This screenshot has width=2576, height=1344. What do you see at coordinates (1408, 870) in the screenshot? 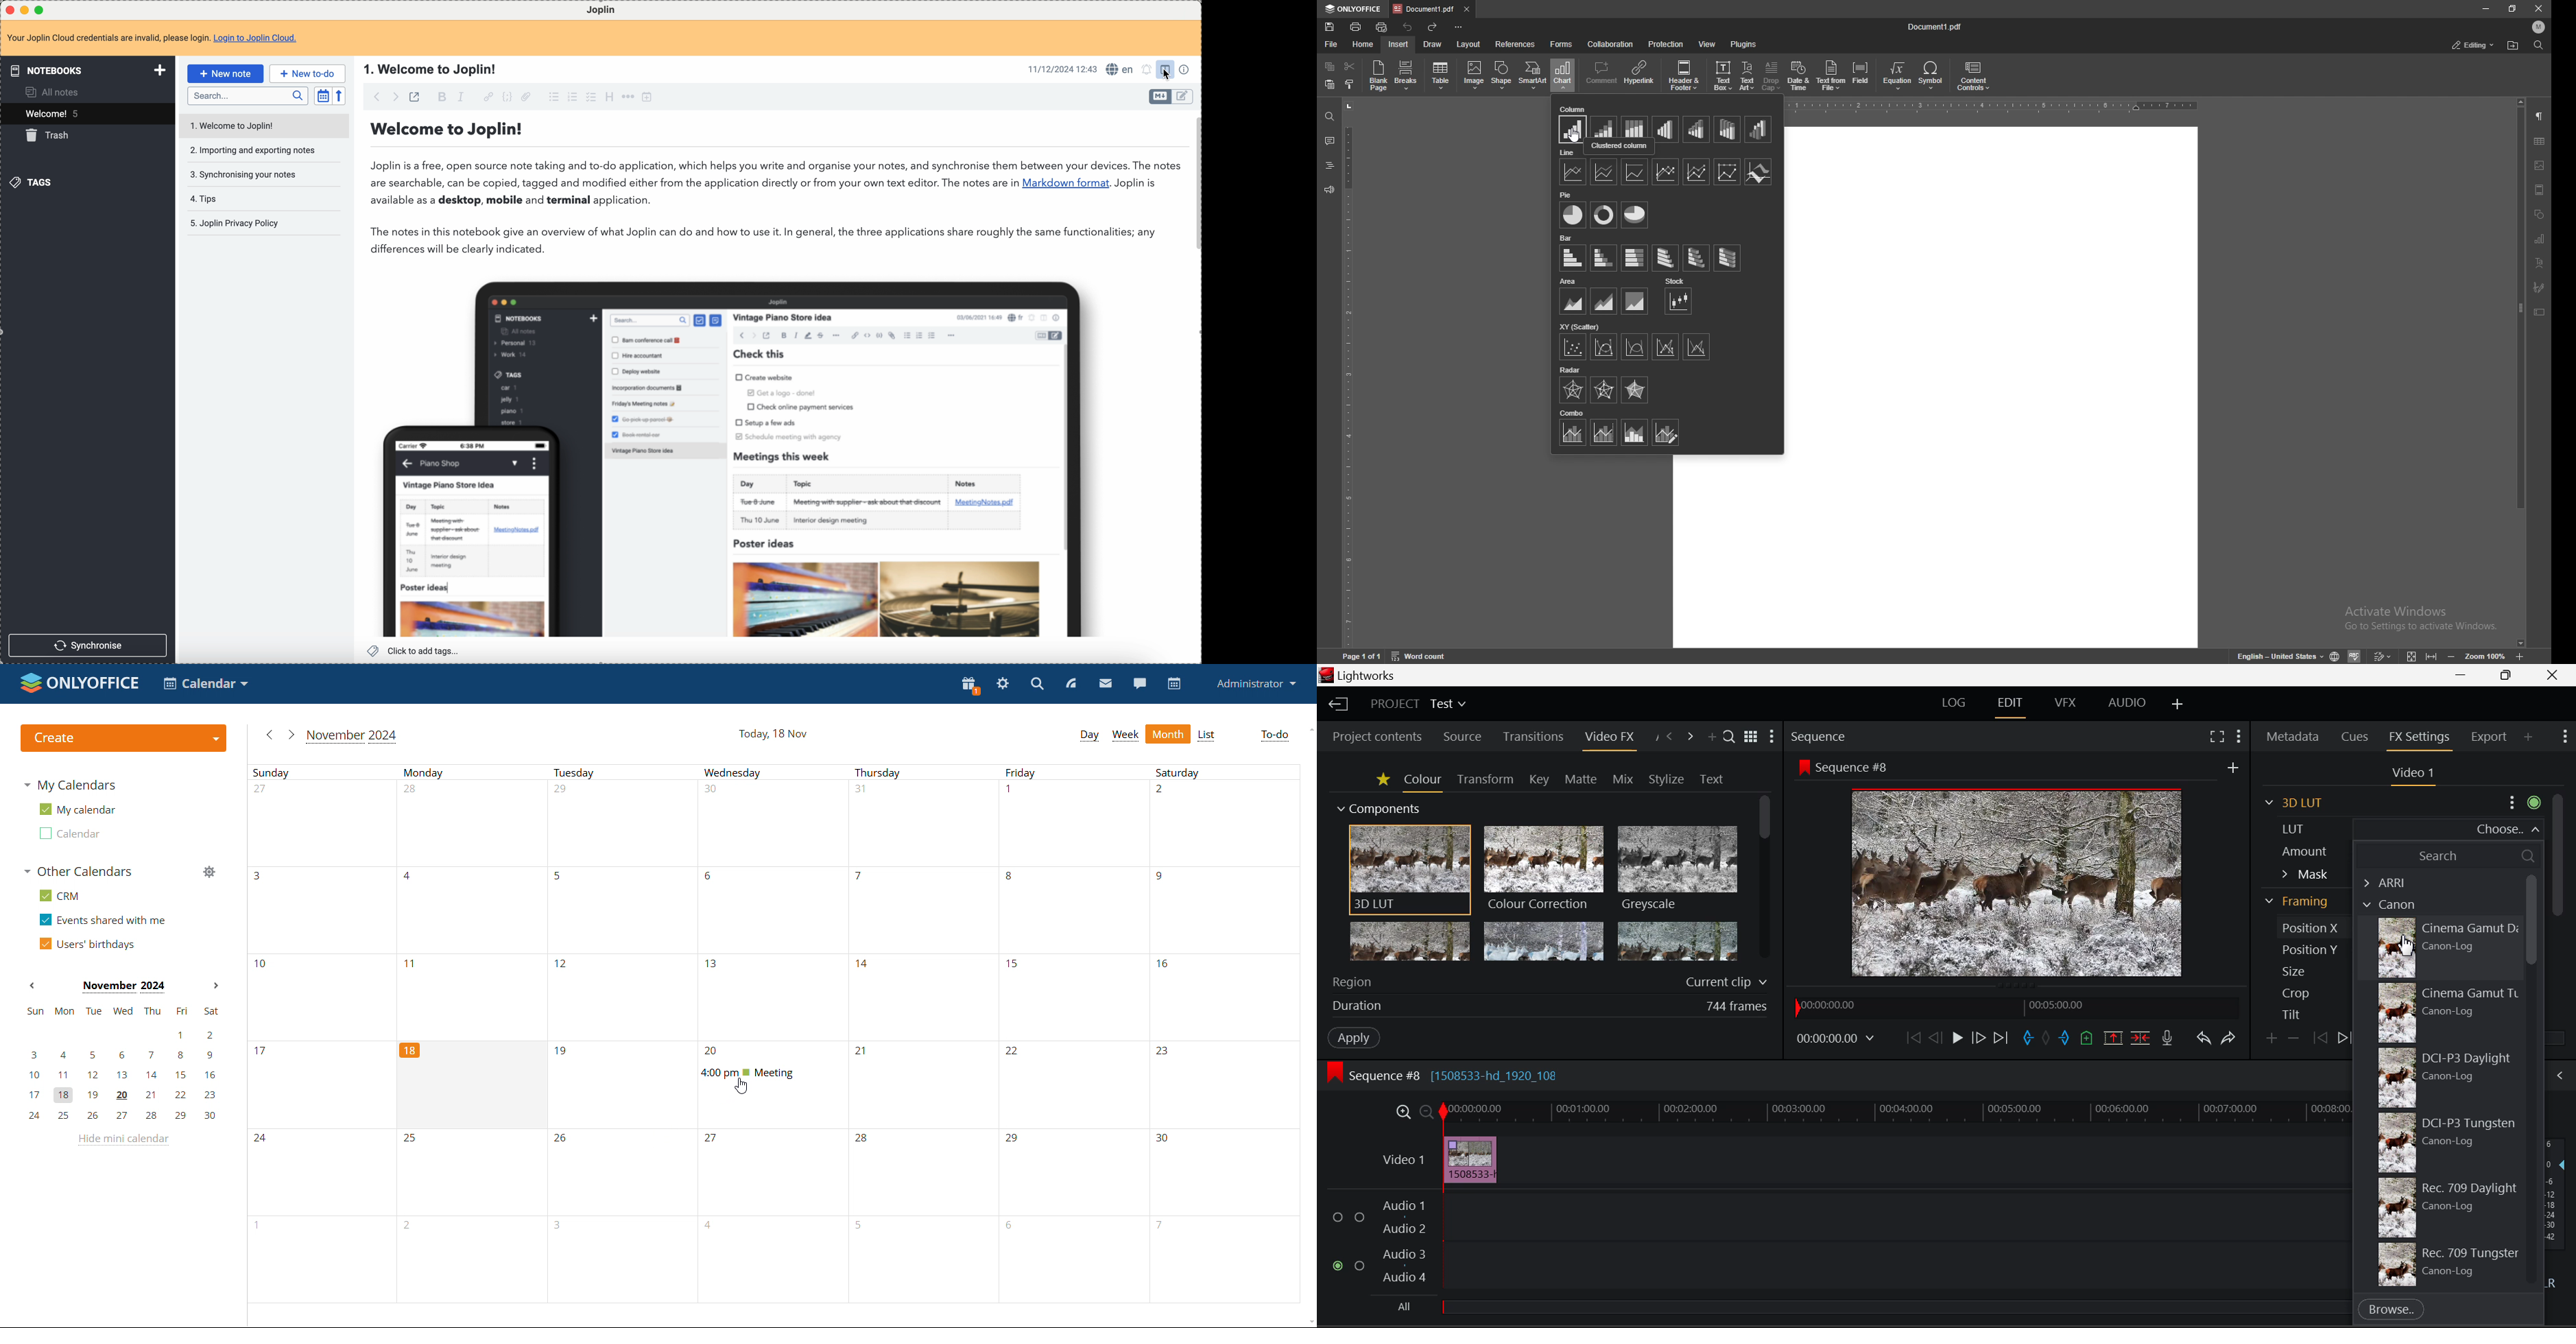
I see `3D LUT` at bounding box center [1408, 870].